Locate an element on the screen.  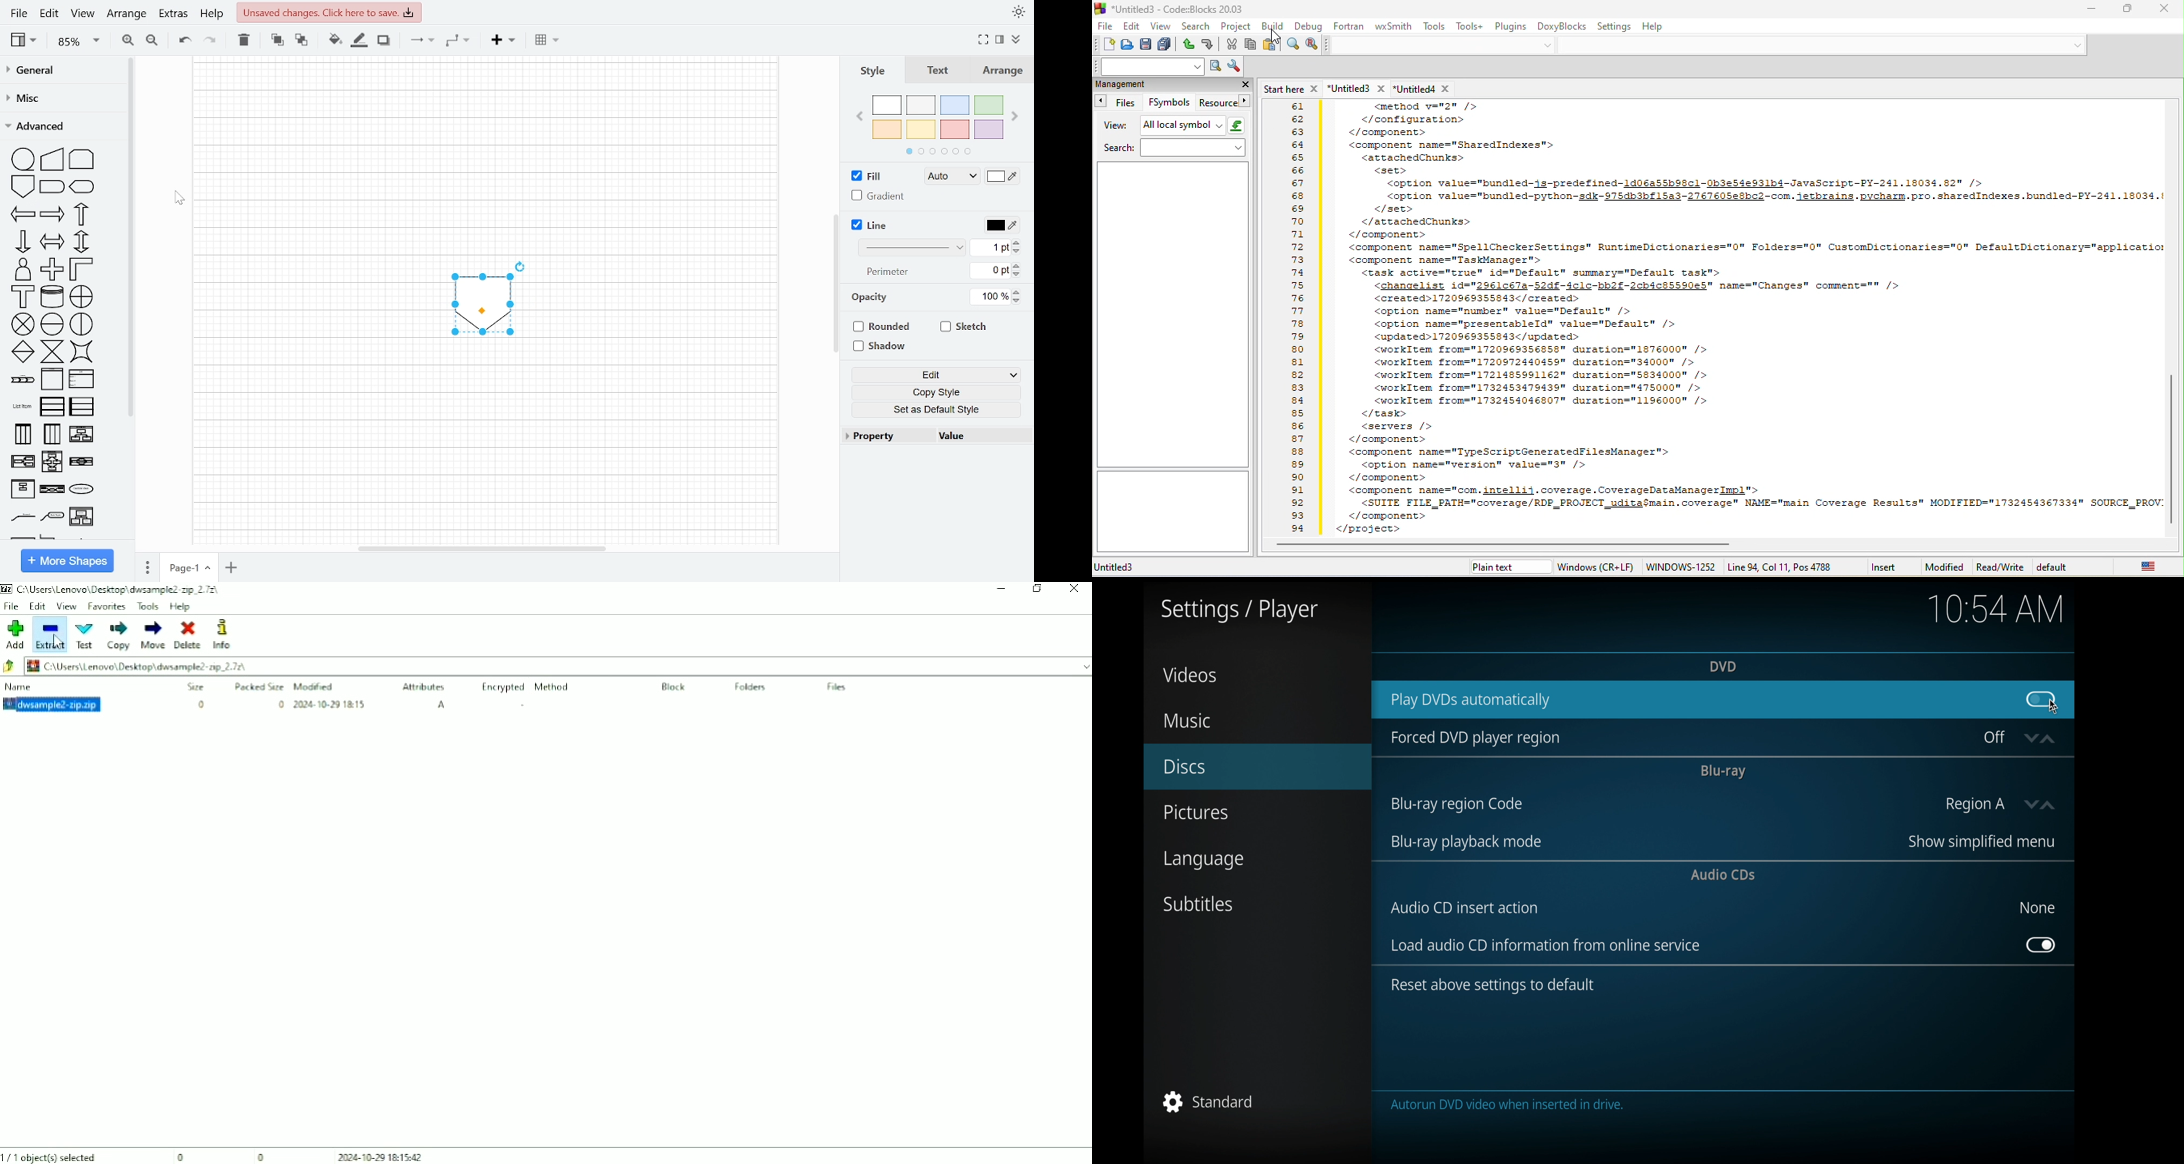
white is located at coordinates (888, 106).